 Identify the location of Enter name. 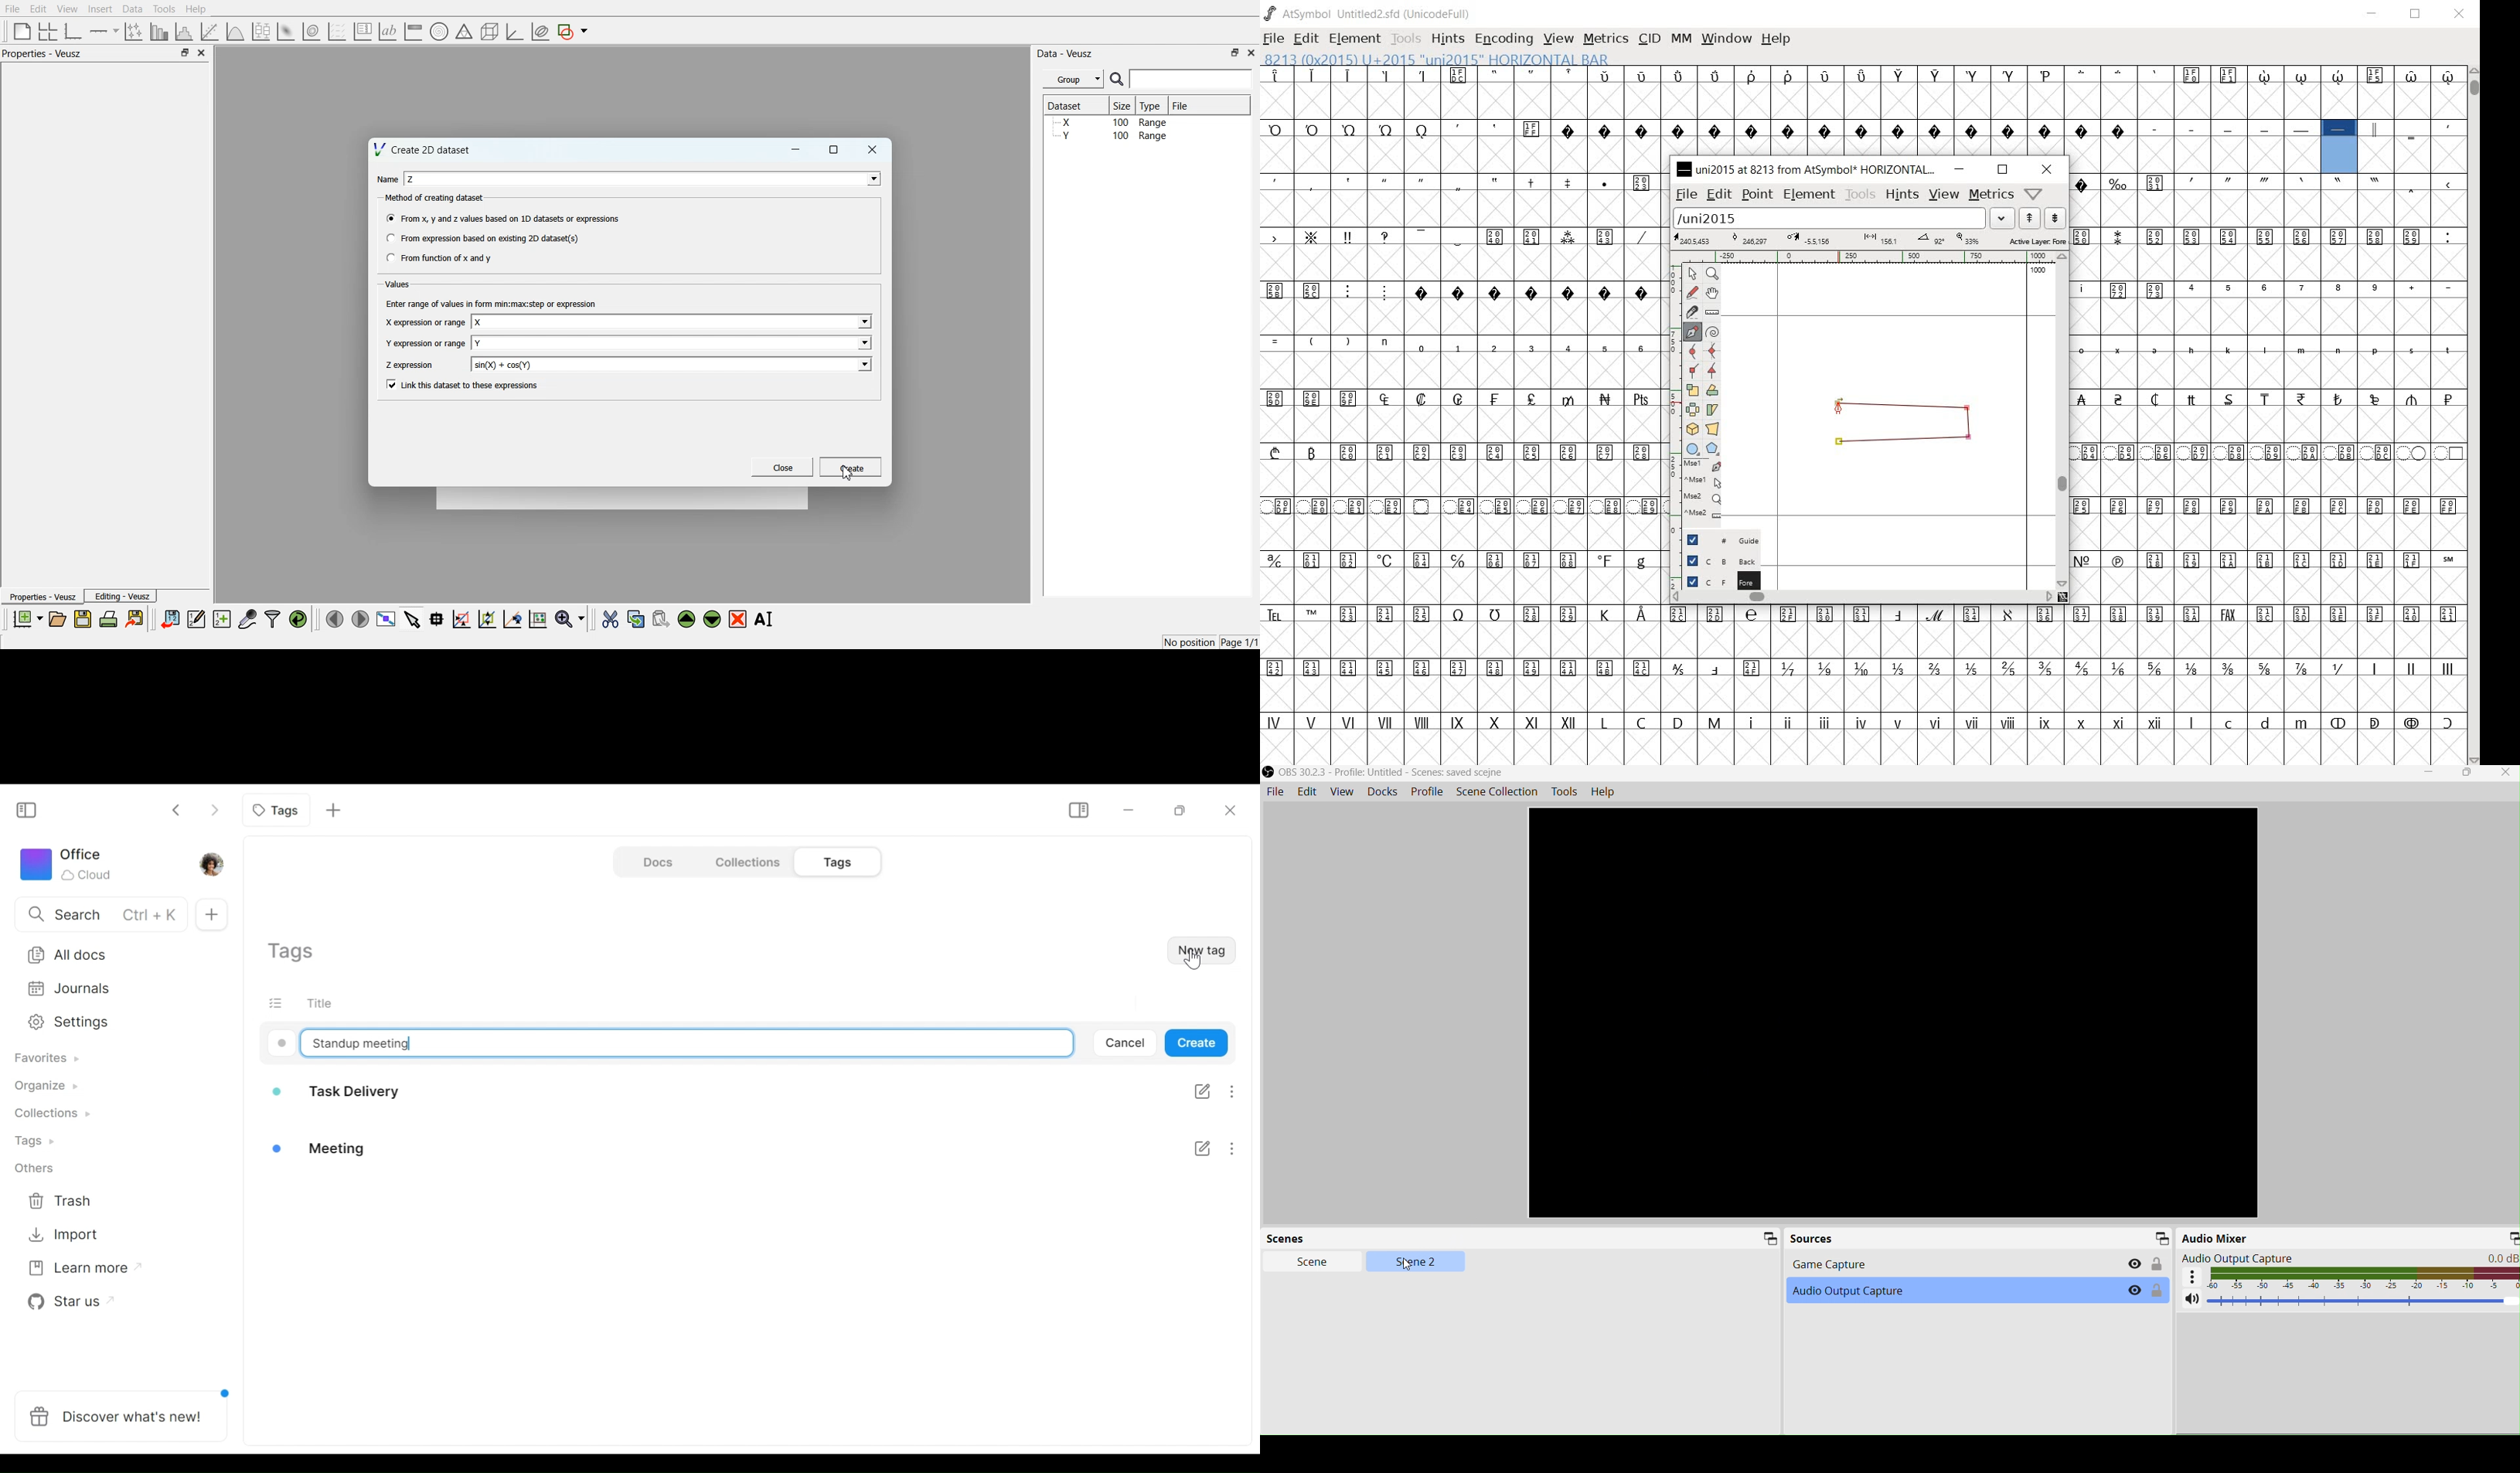
(673, 323).